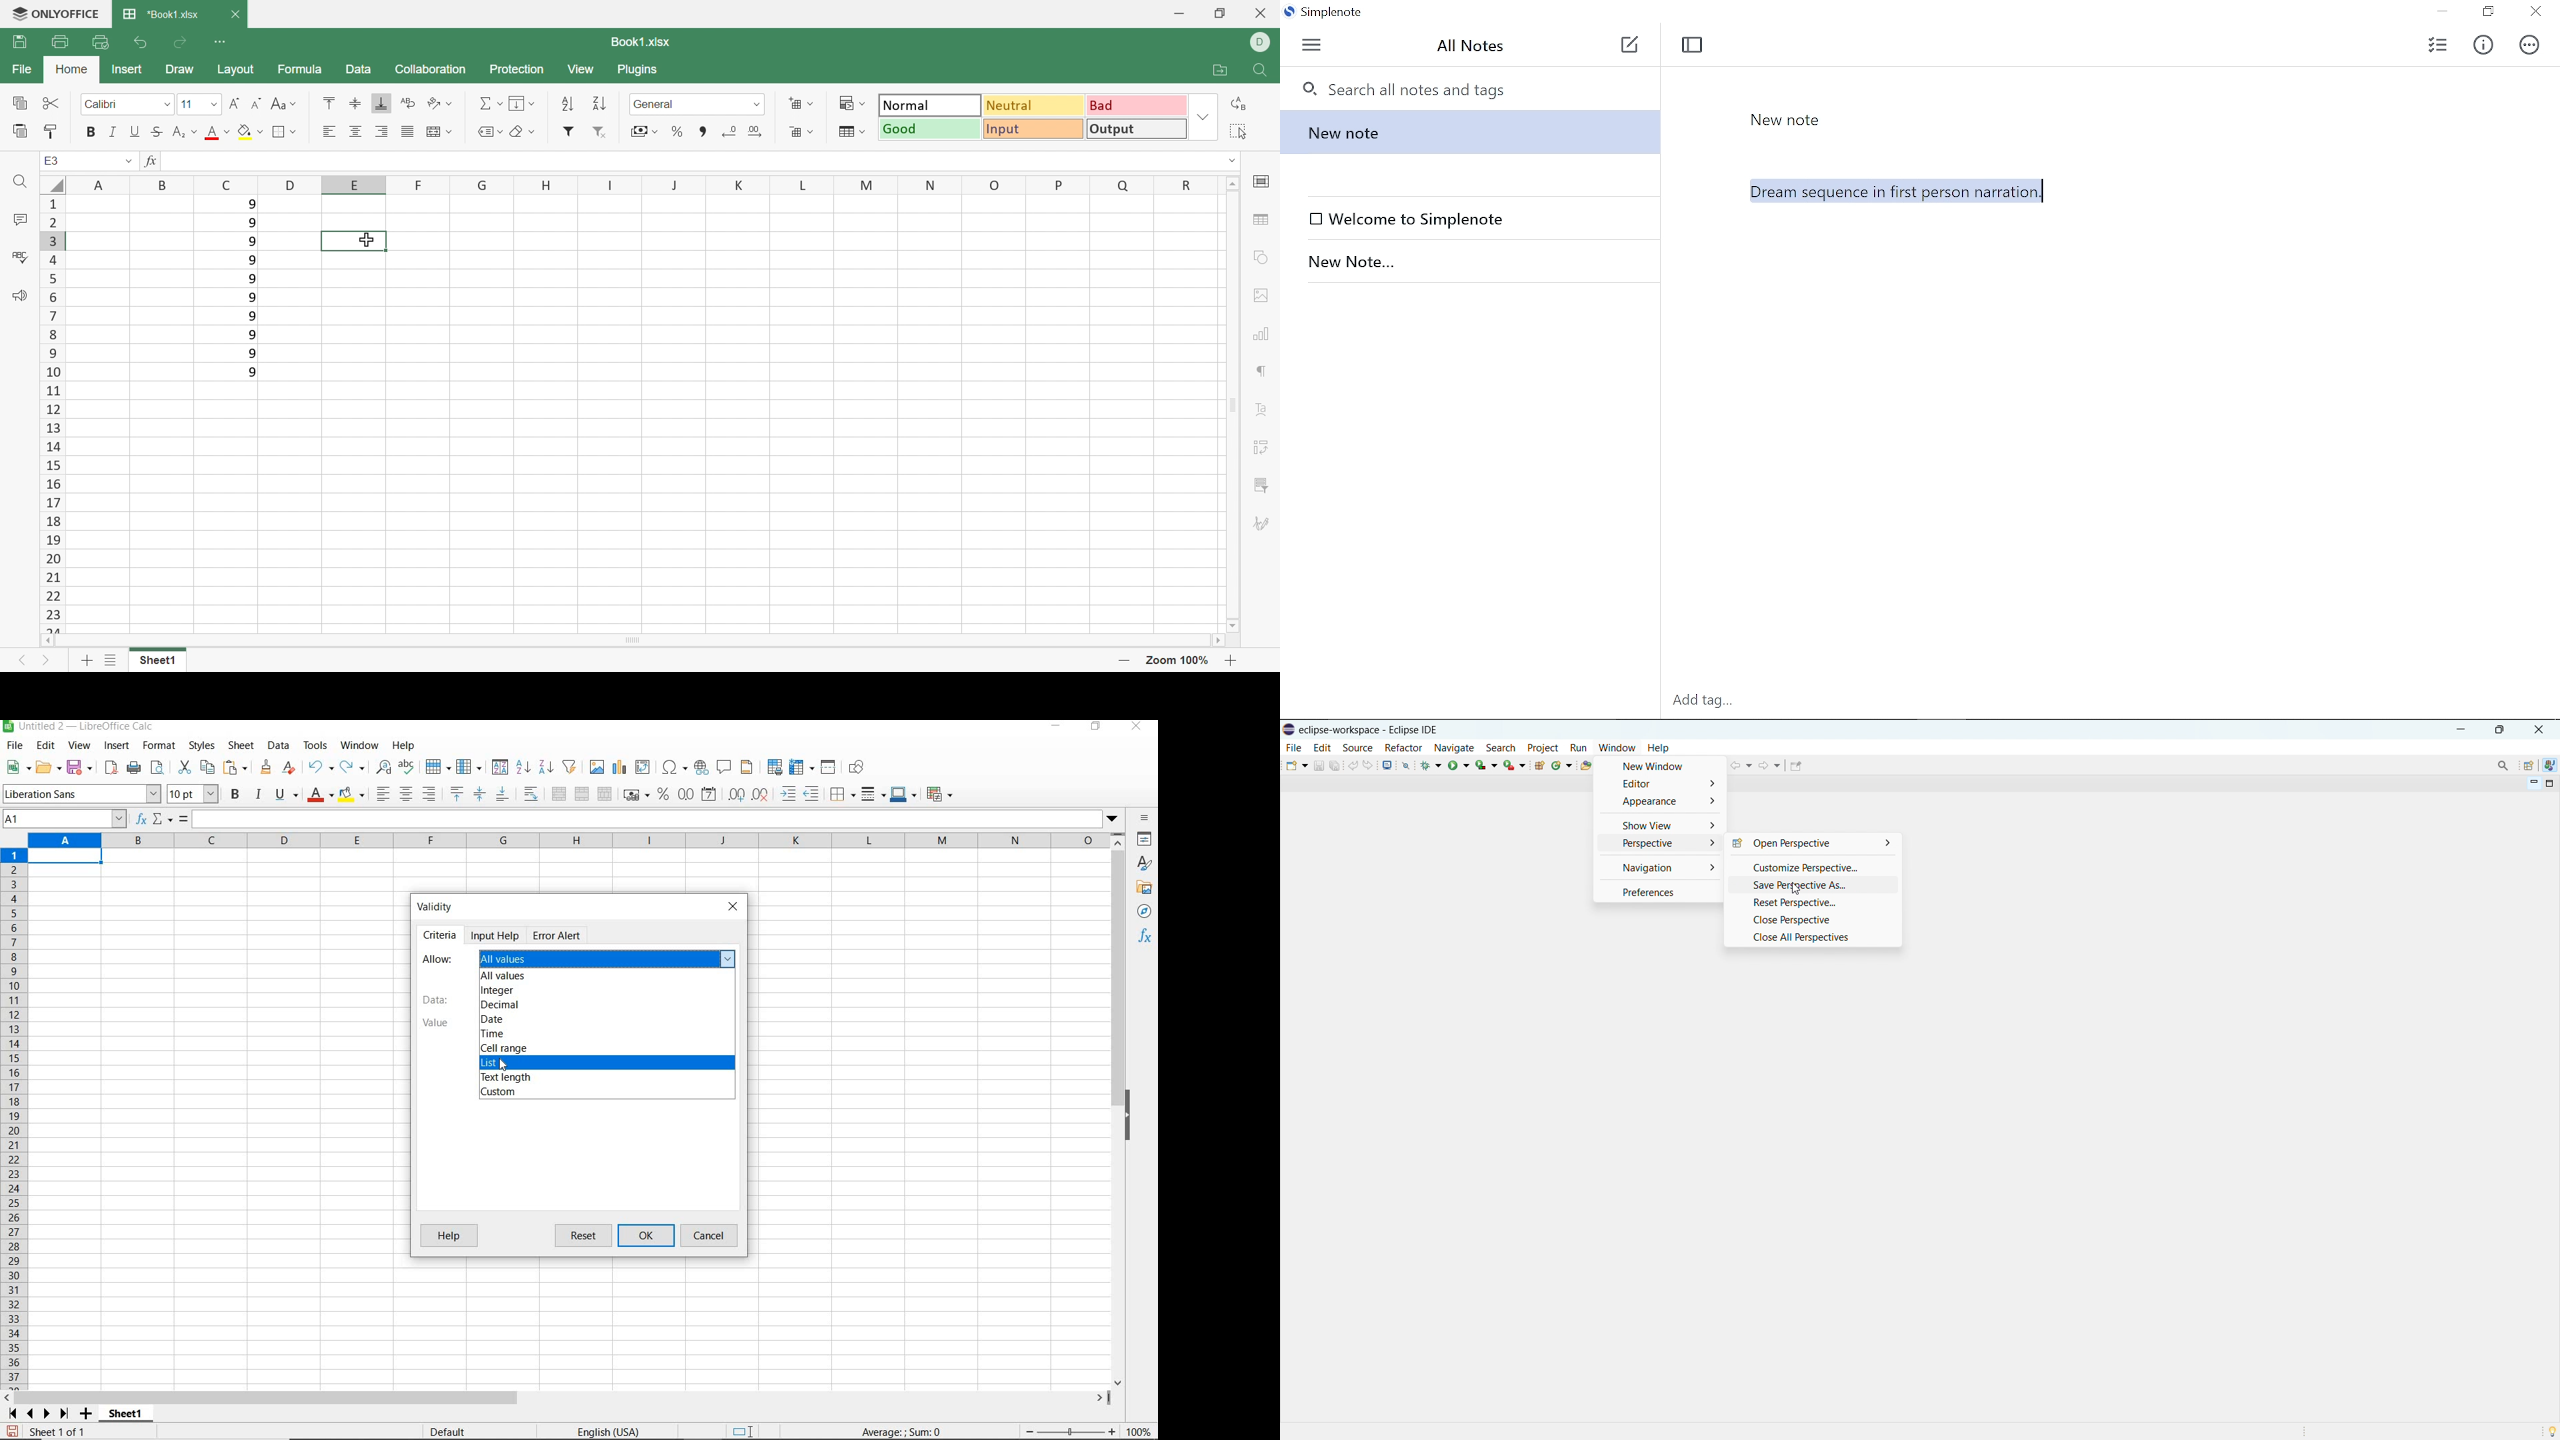  Describe the element at coordinates (1231, 160) in the screenshot. I see `Drop Down` at that location.